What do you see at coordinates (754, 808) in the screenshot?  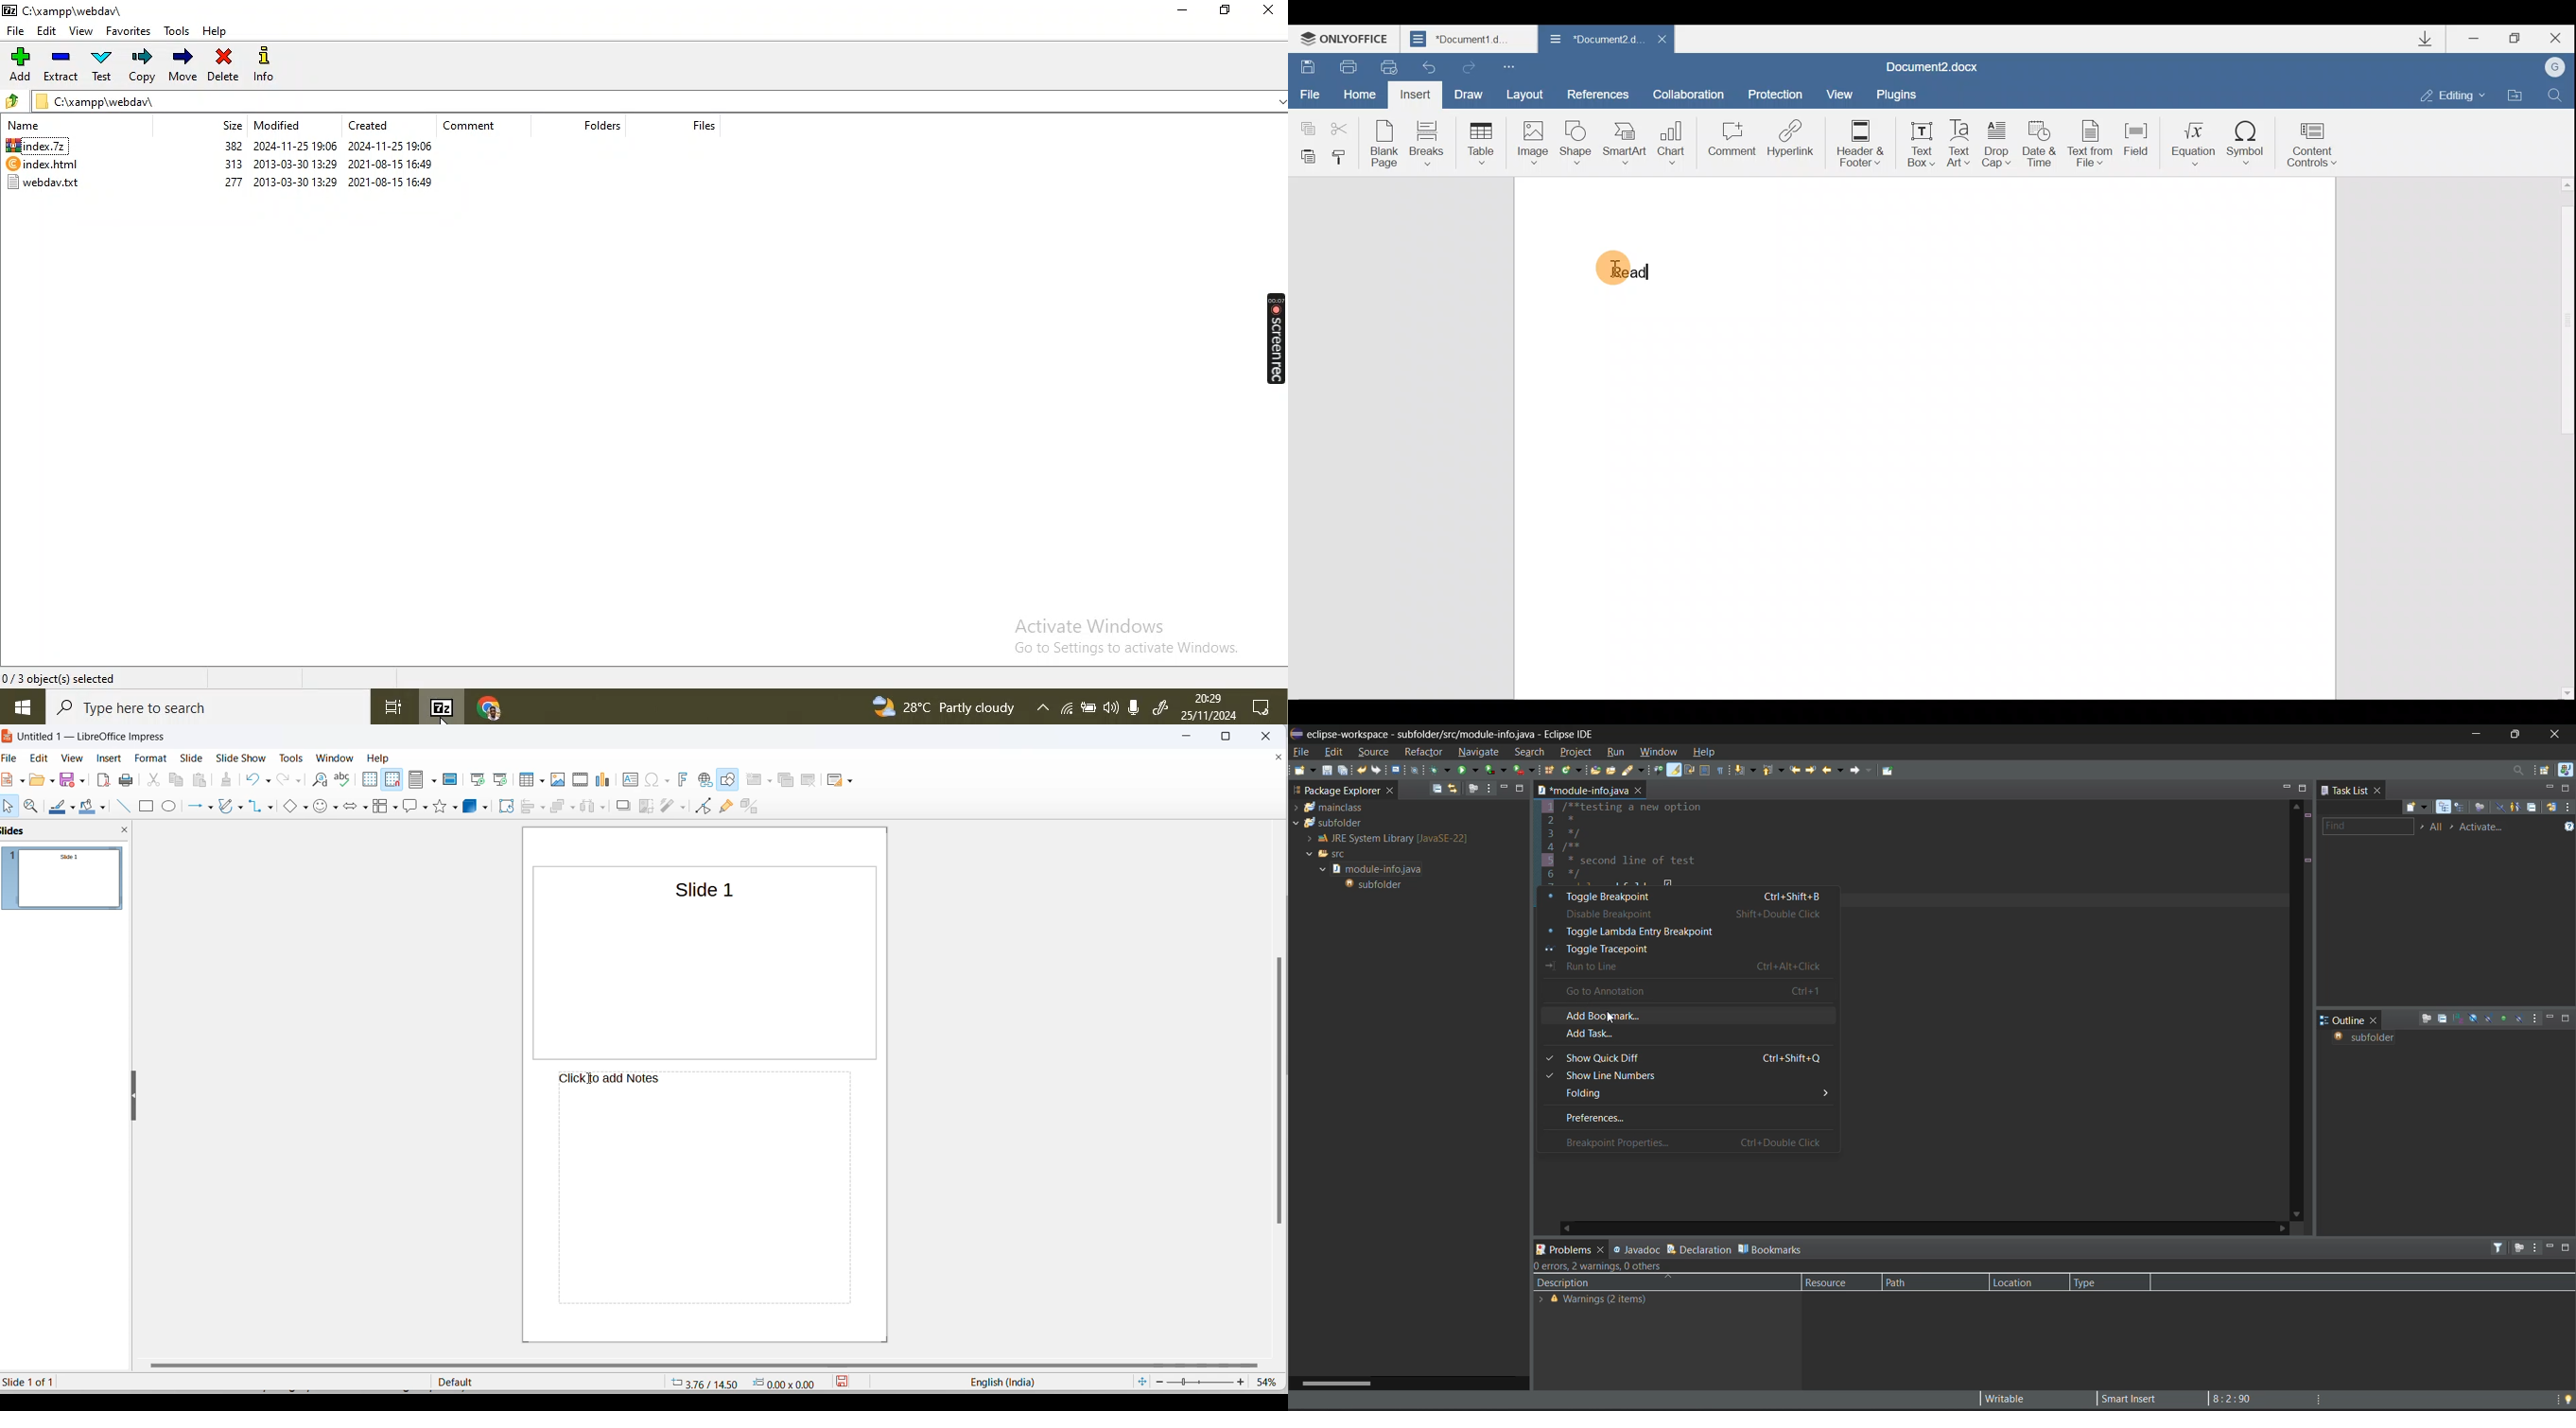 I see `toggle extrusion` at bounding box center [754, 808].